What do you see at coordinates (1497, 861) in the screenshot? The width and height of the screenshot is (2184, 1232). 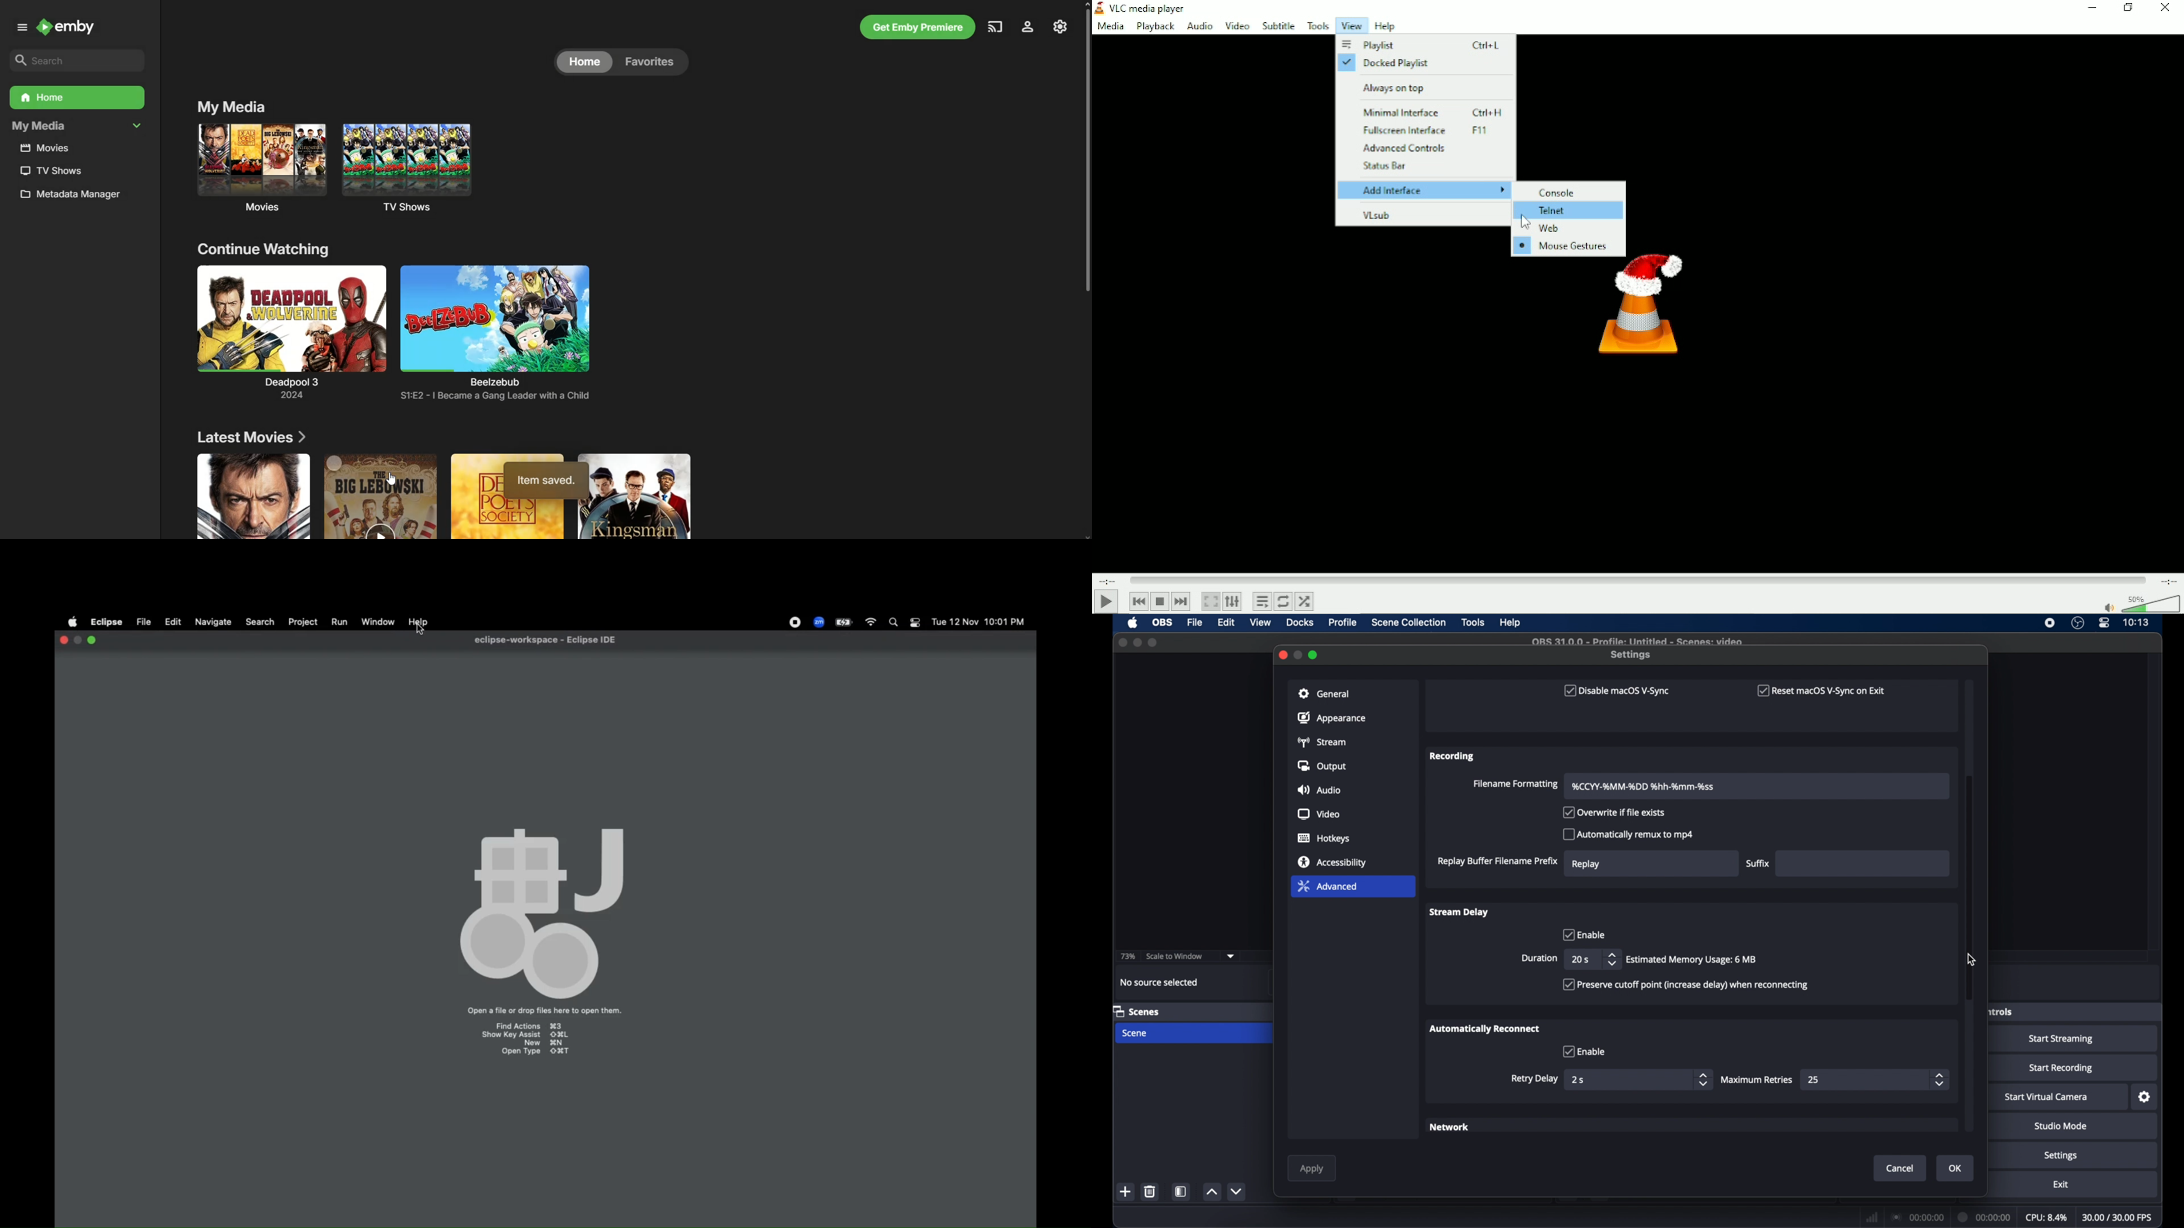 I see `replay buffer filename prefix` at bounding box center [1497, 861].